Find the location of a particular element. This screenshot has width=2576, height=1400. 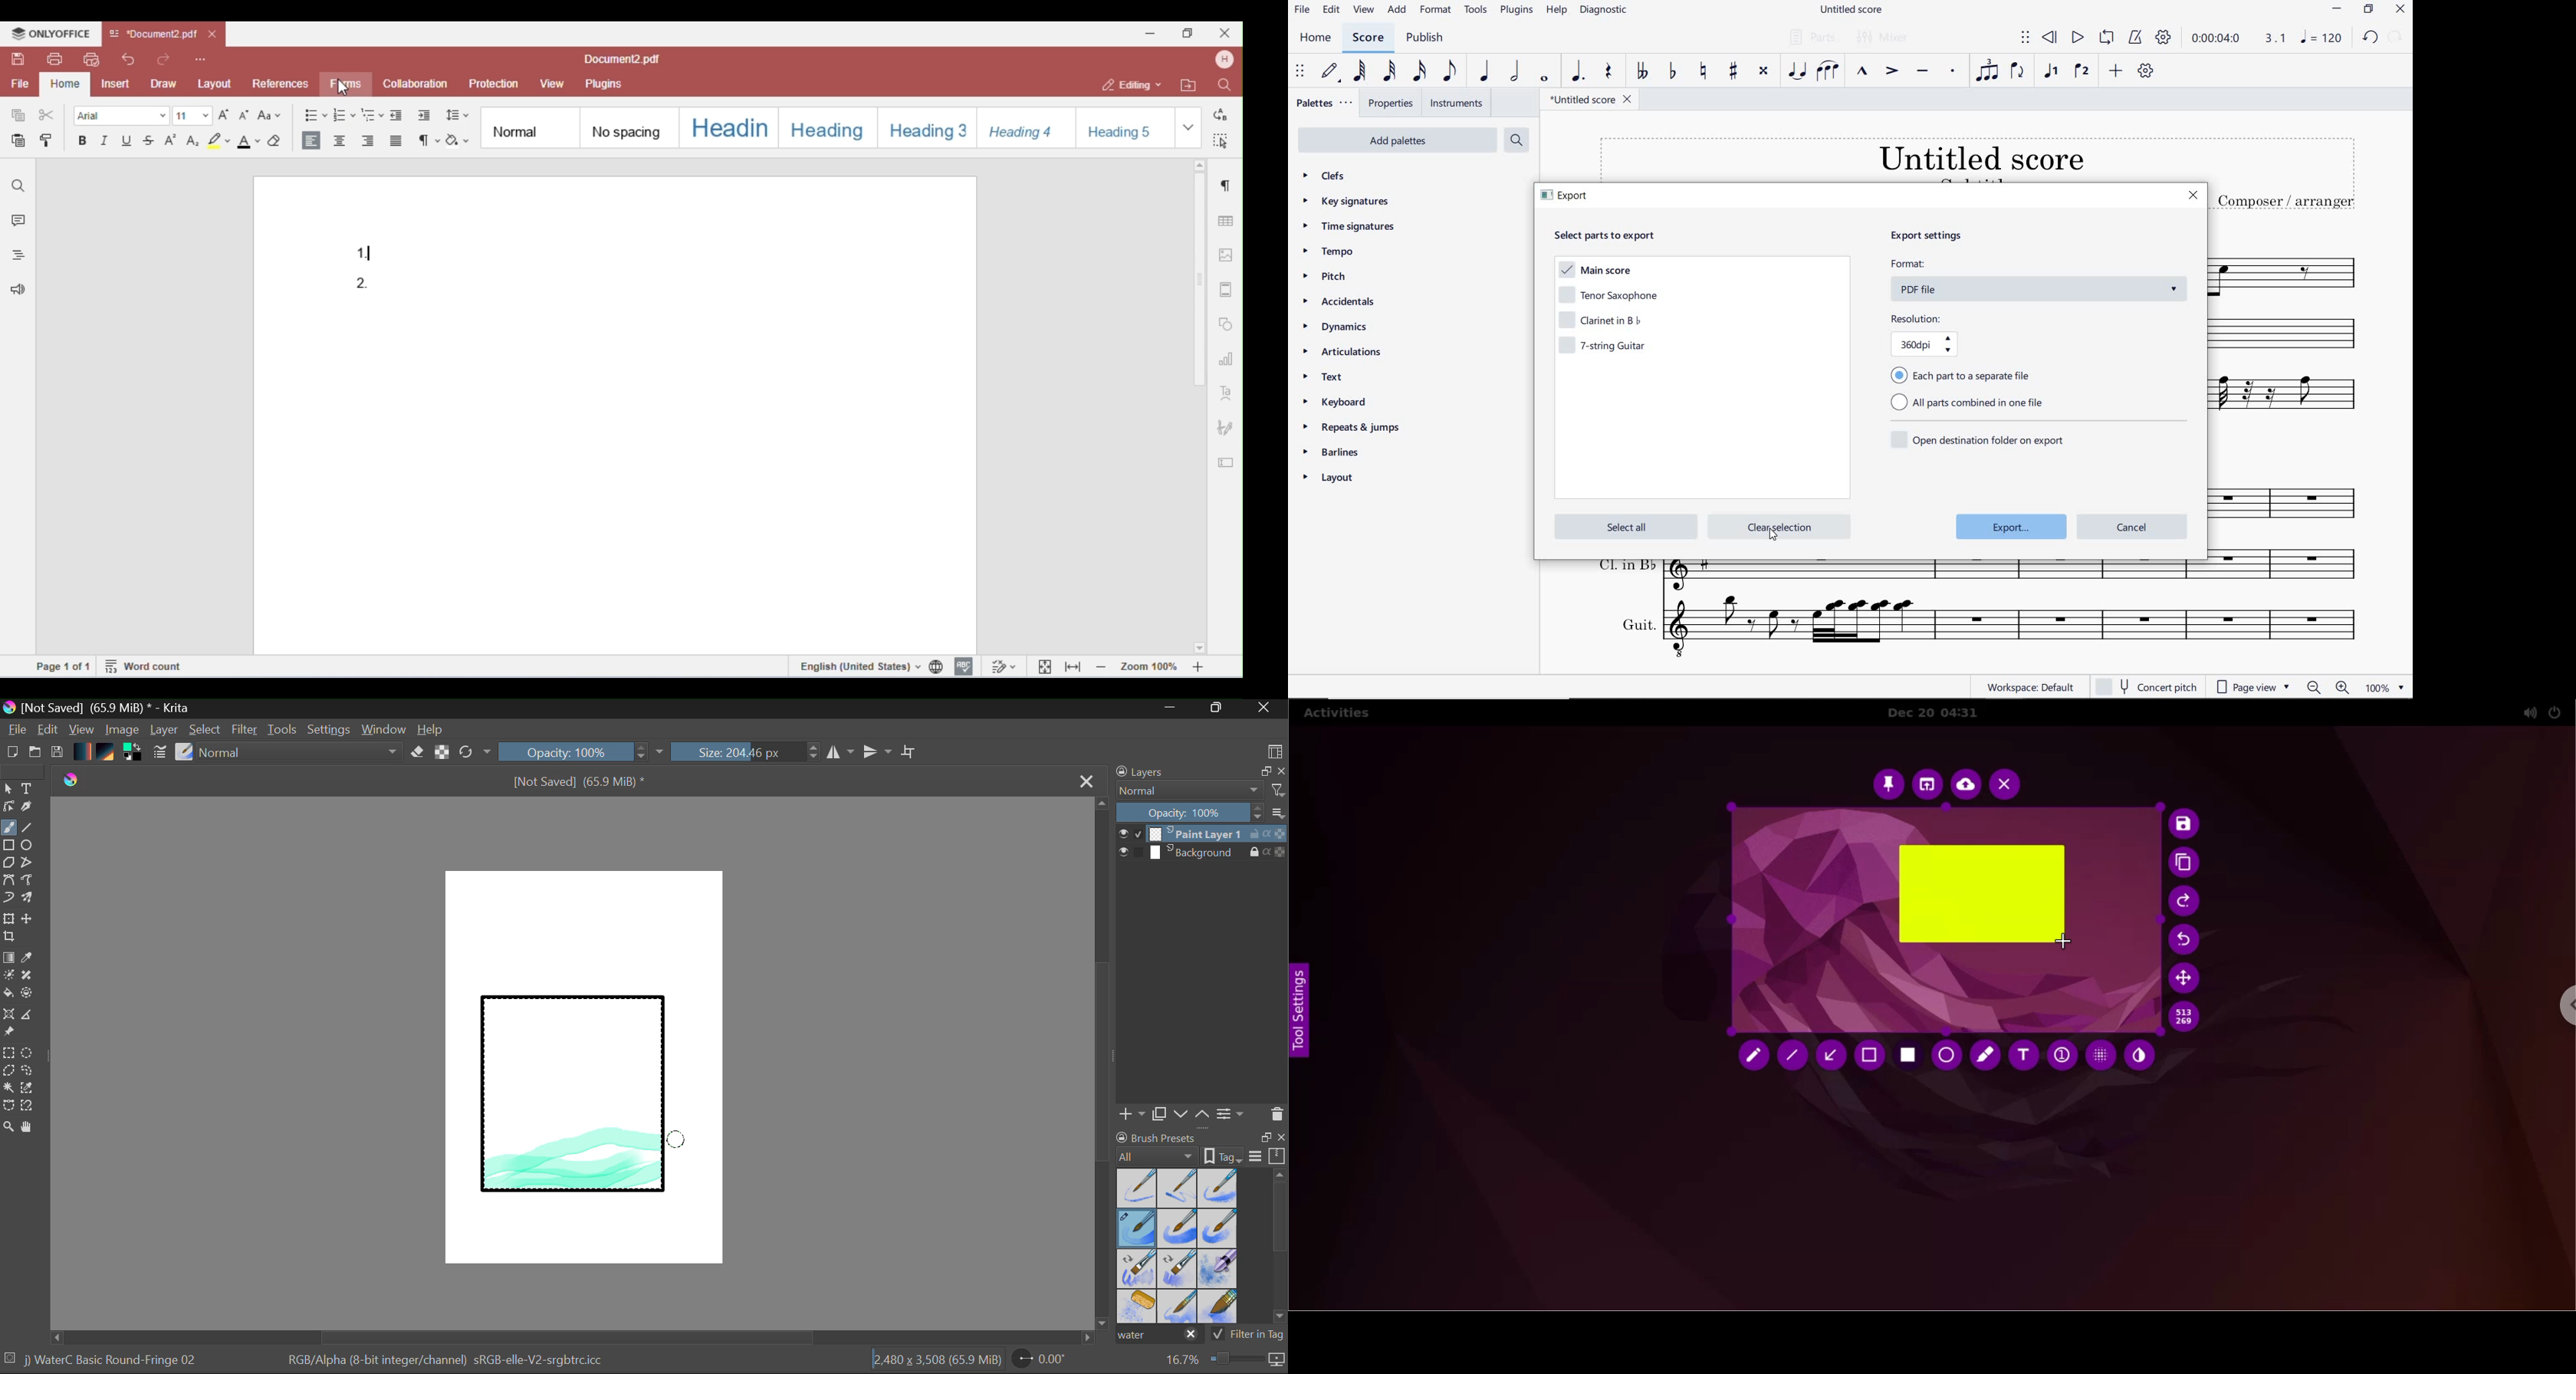

TOGGLE DOUBLE-SHARP is located at coordinates (1763, 73).